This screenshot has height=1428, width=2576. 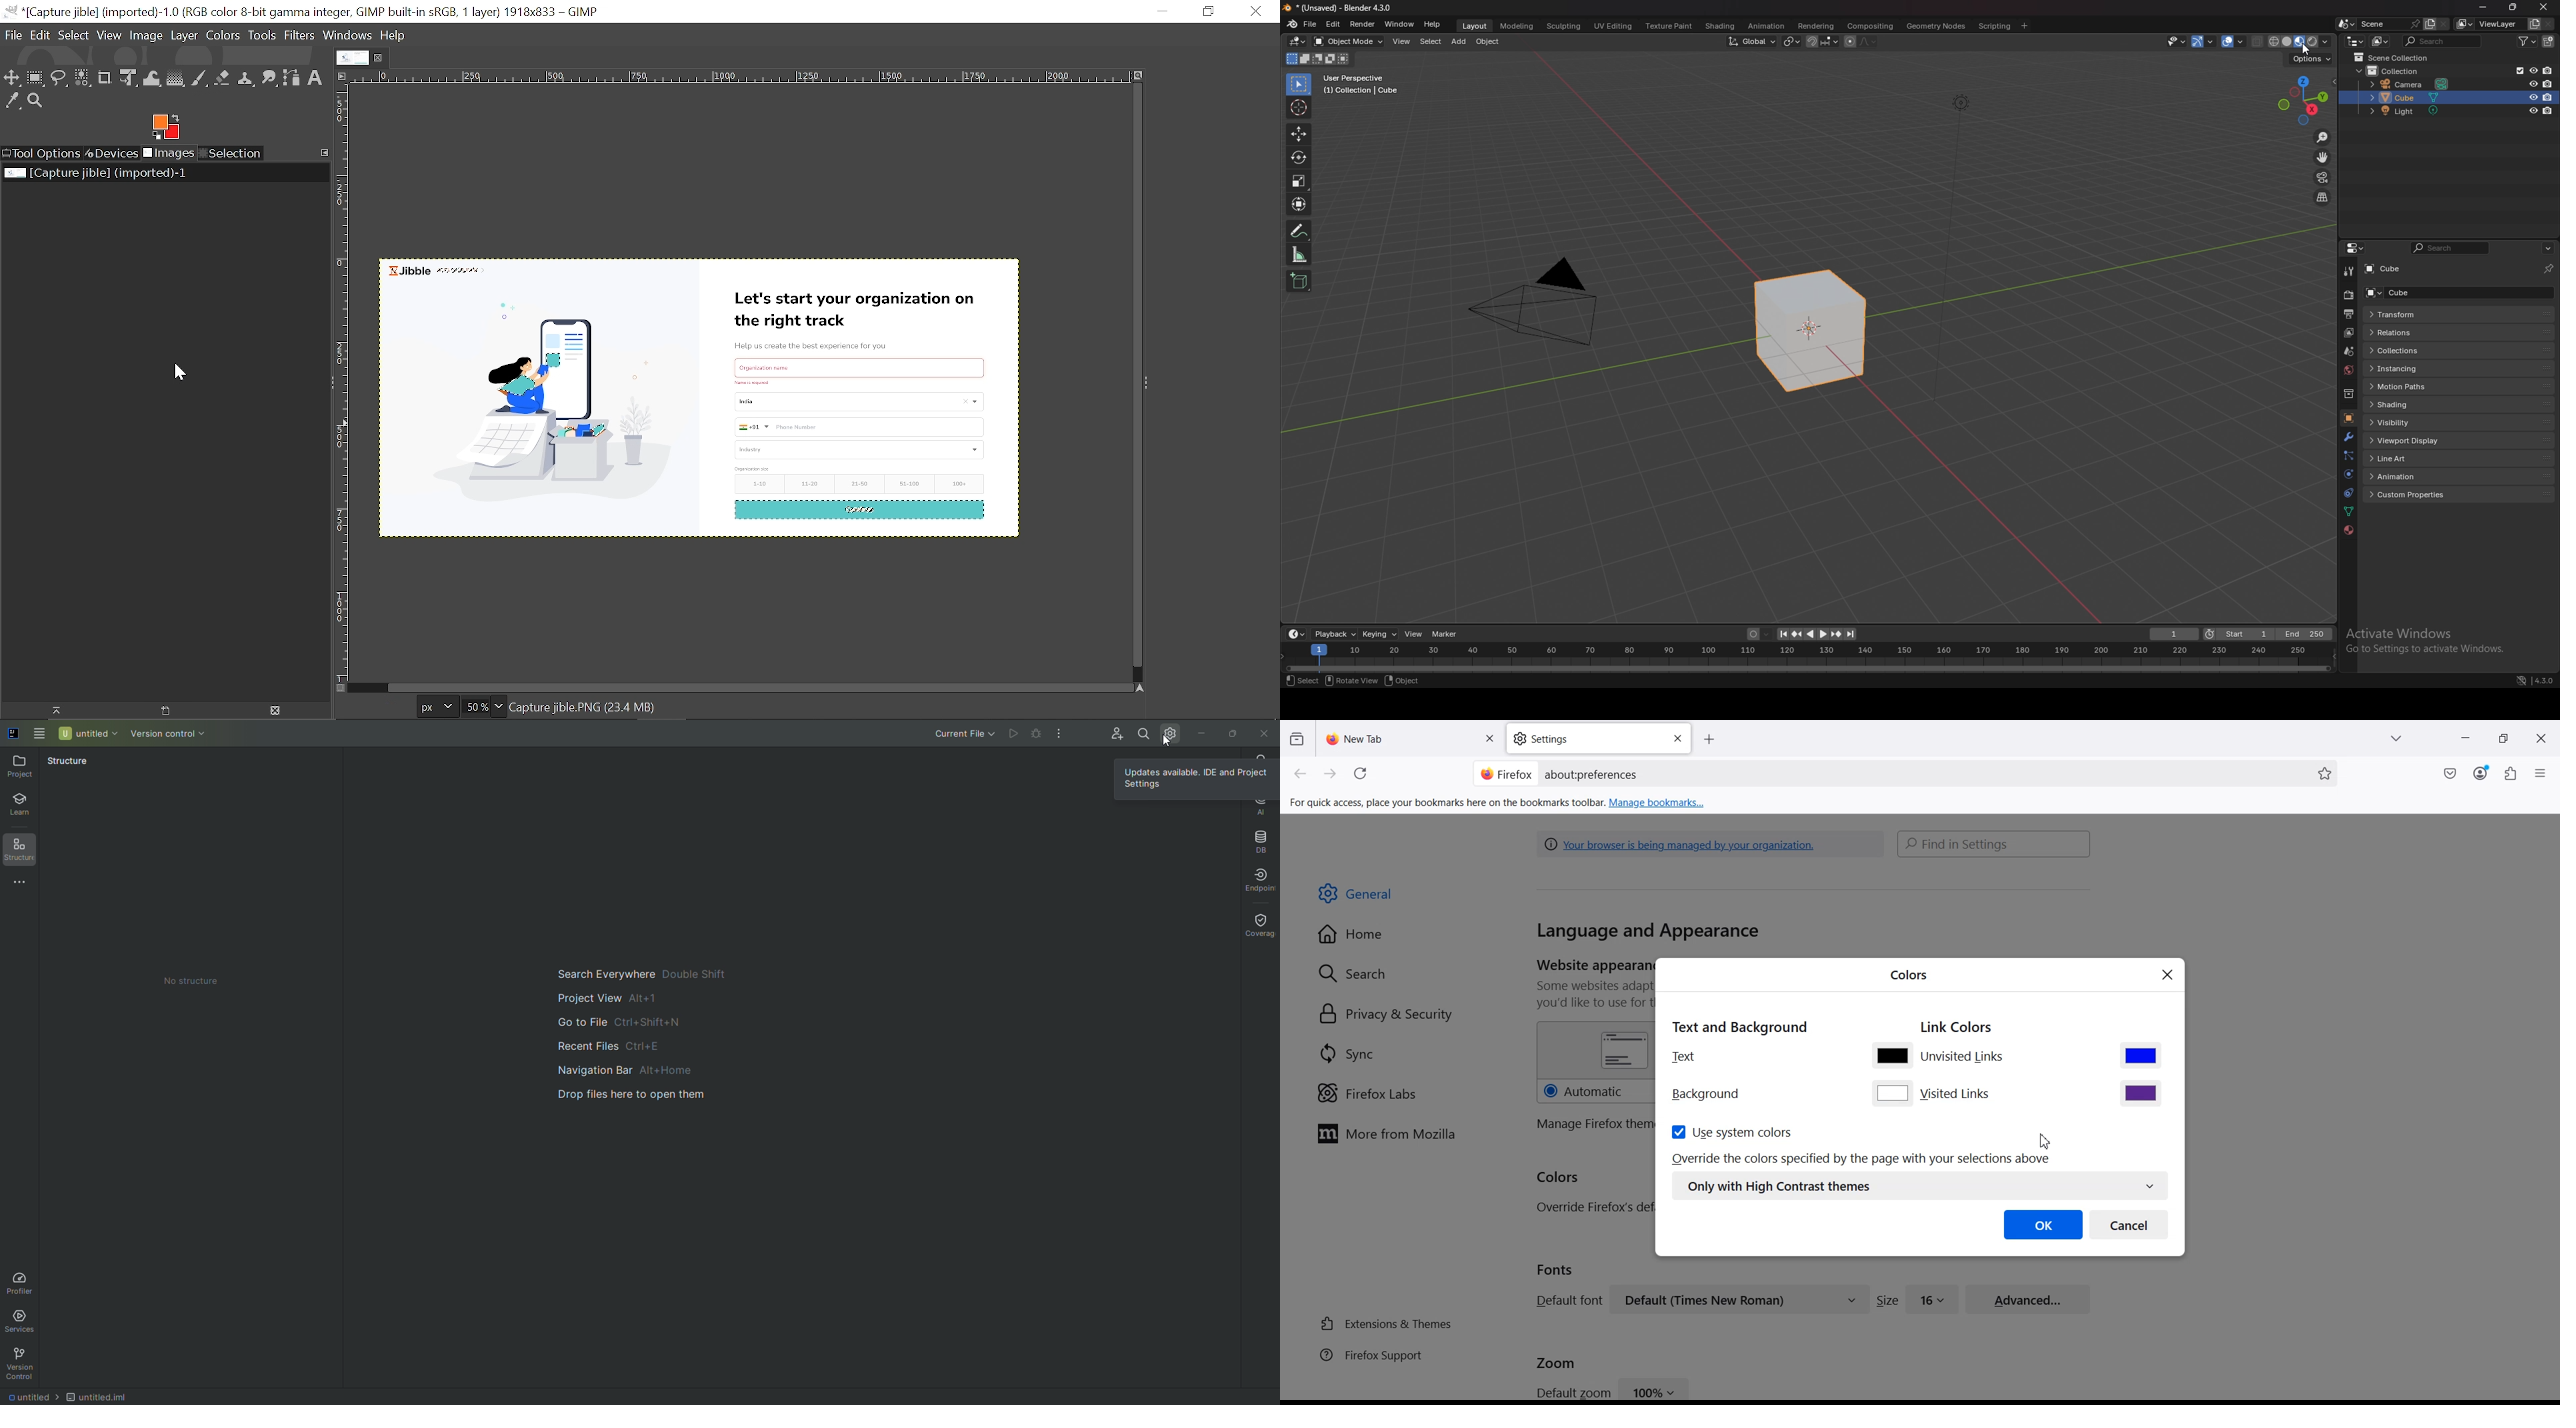 What do you see at coordinates (12, 79) in the screenshot?
I see `Move tool` at bounding box center [12, 79].